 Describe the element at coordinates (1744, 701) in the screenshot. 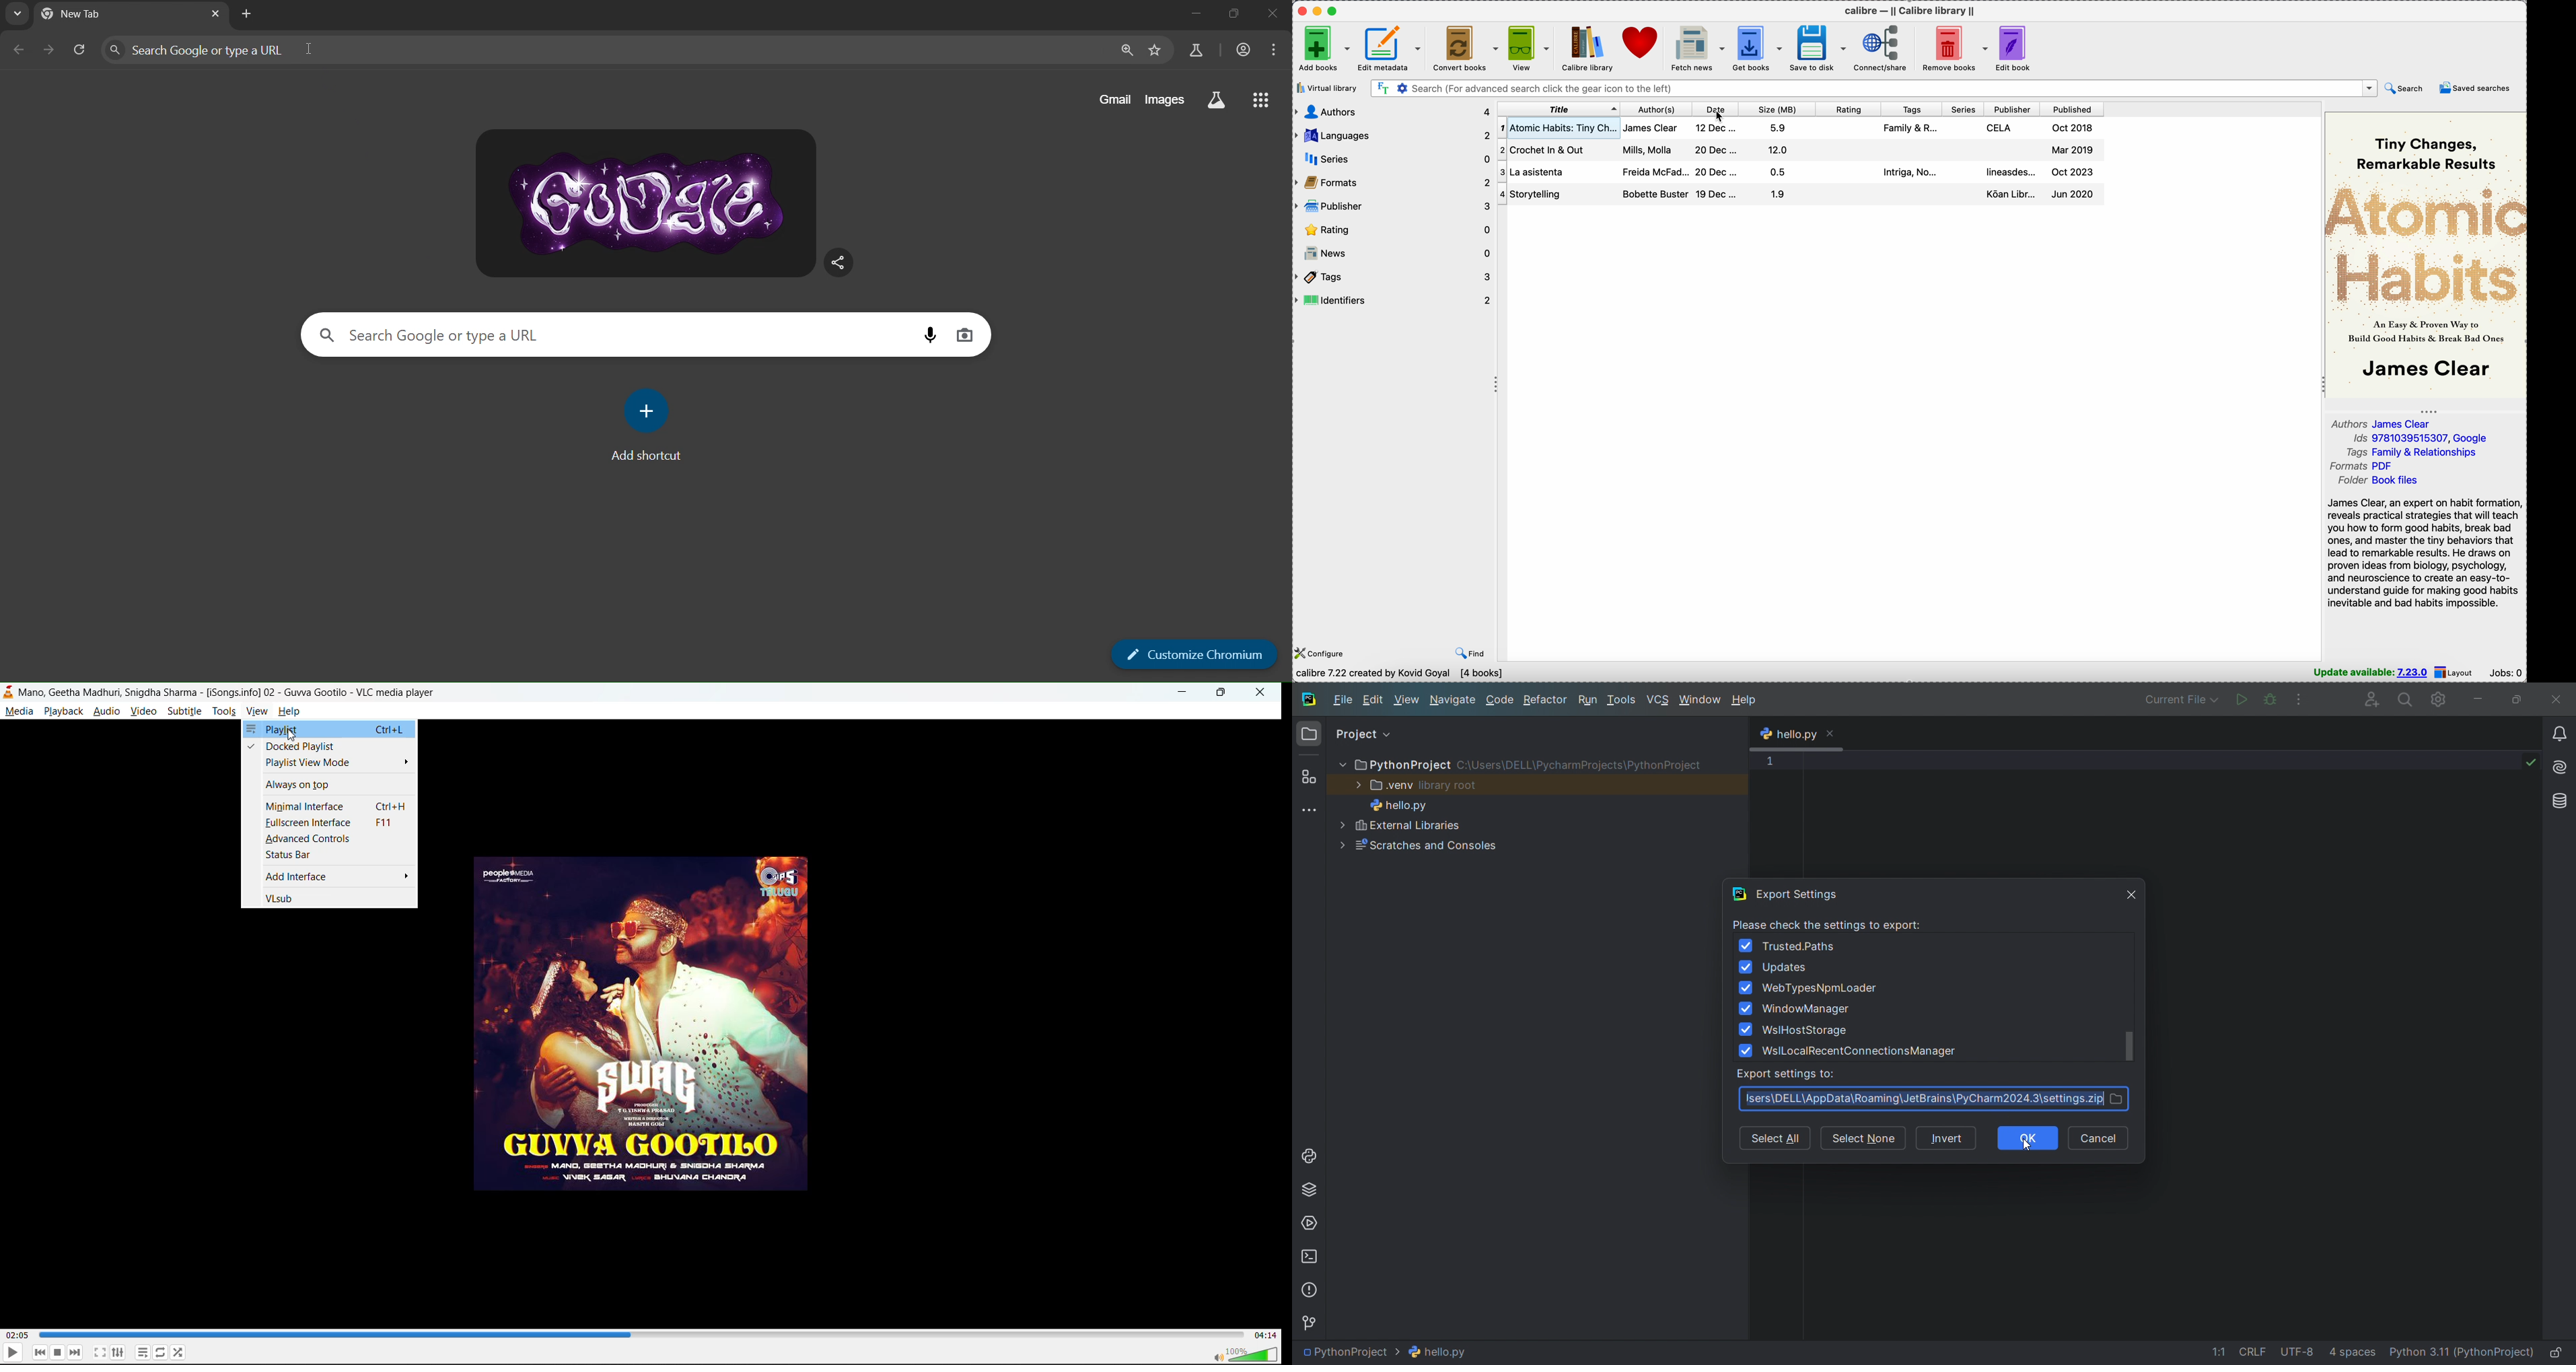

I see `help` at that location.